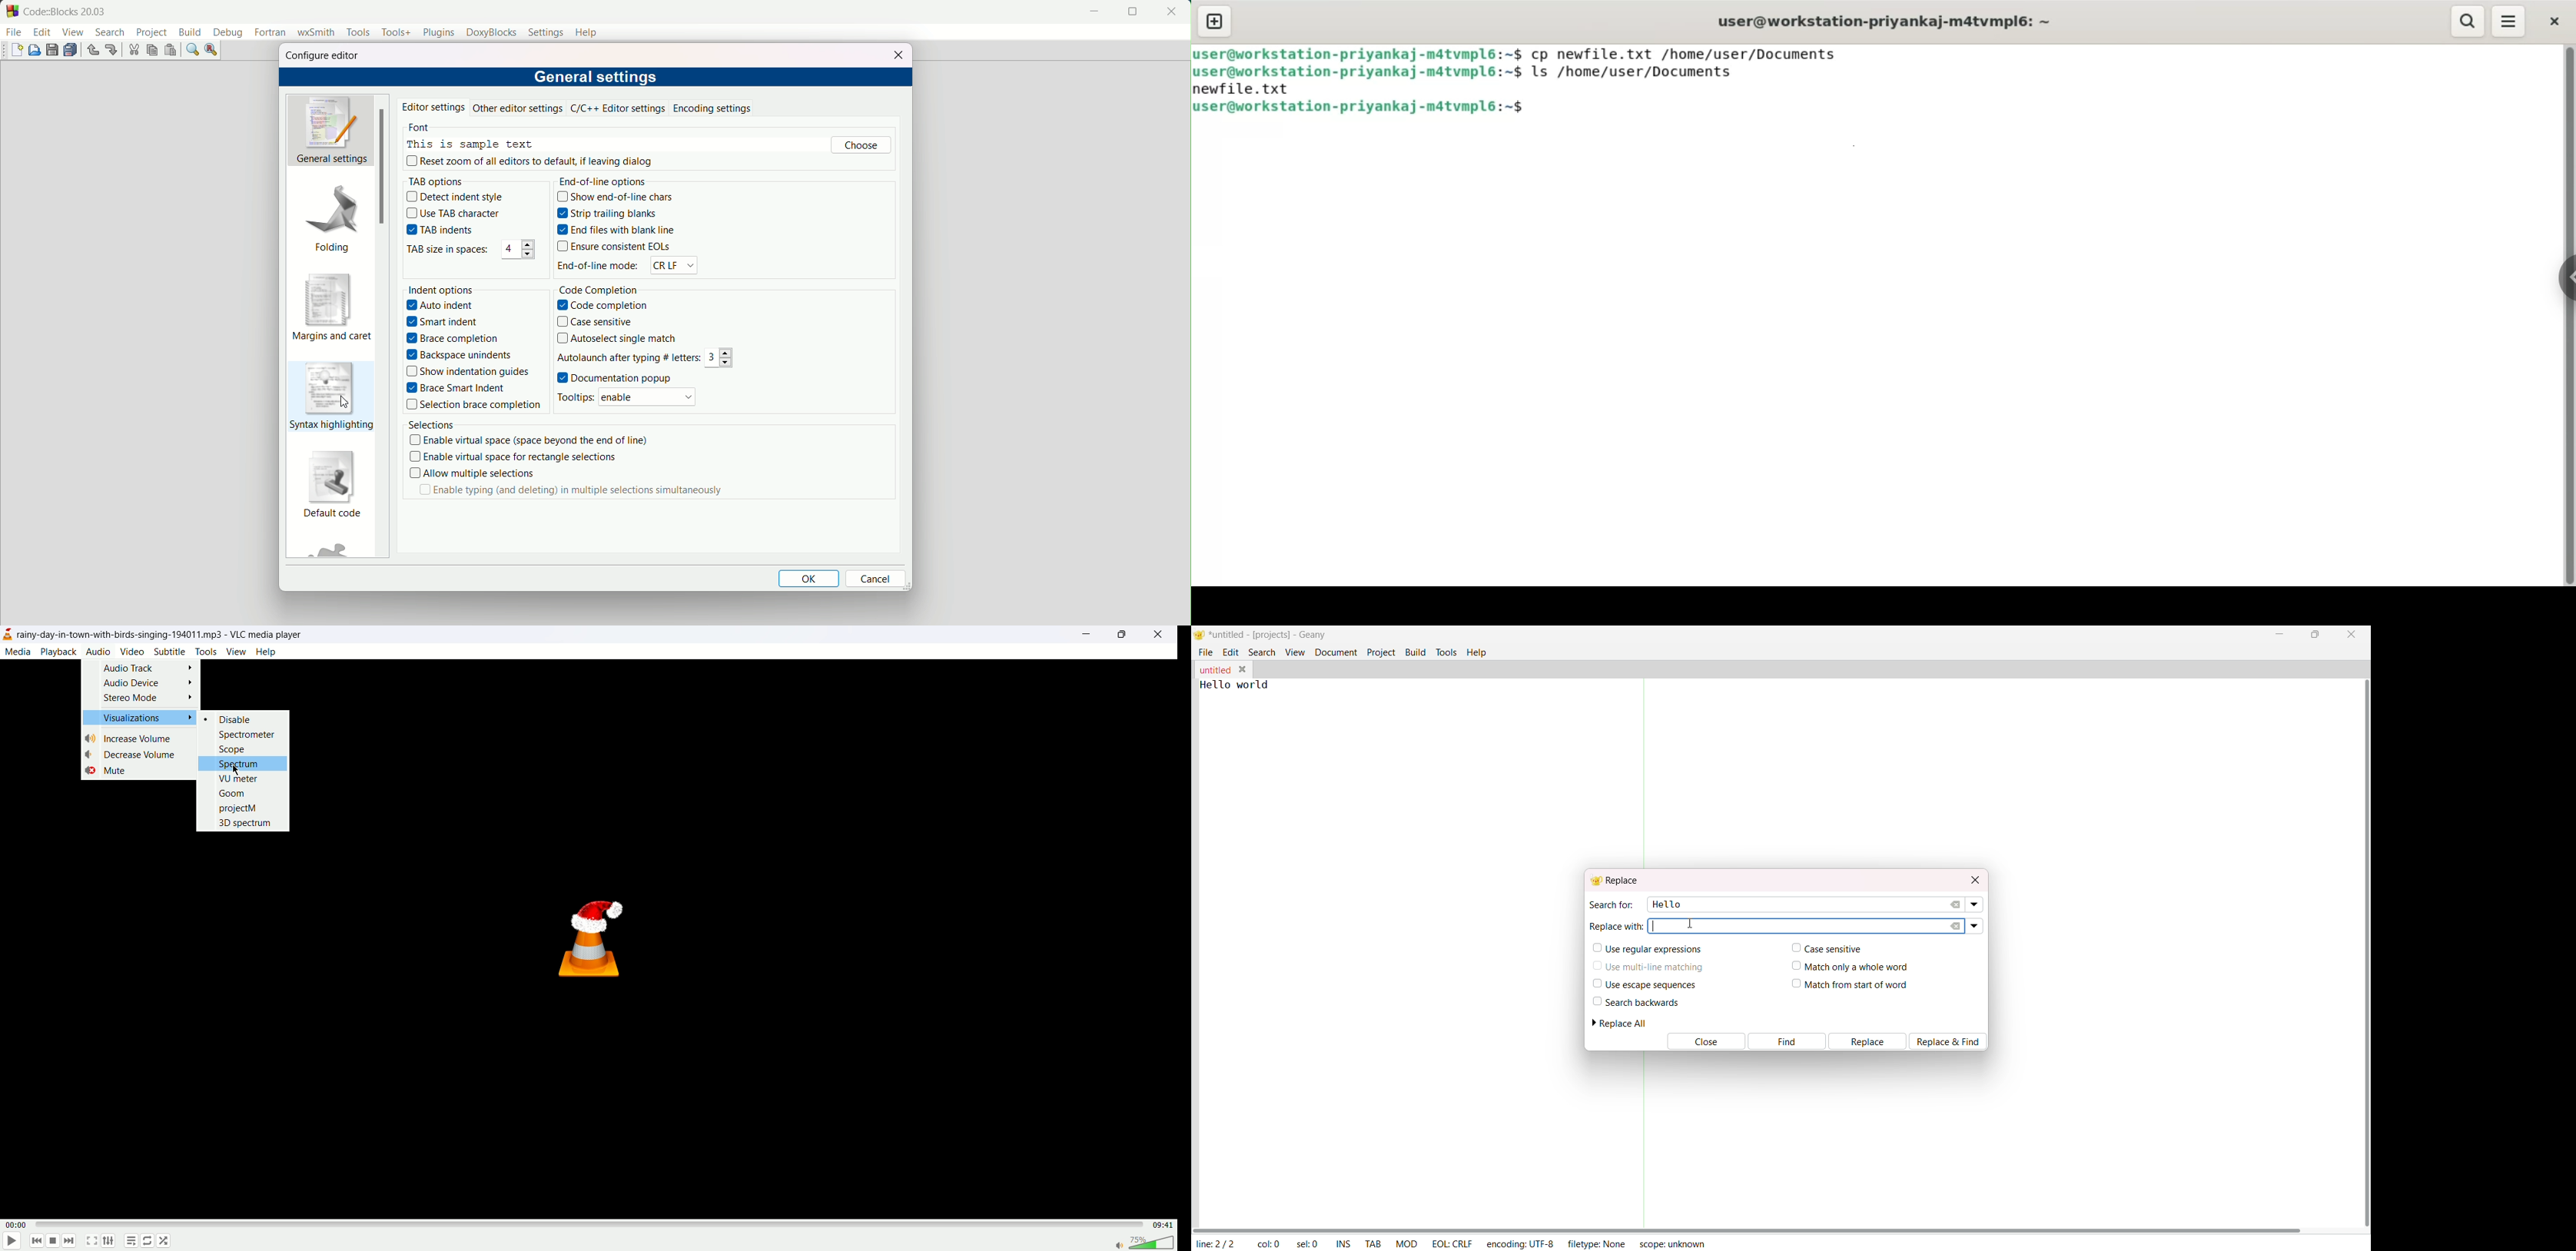 The image size is (2576, 1260). What do you see at coordinates (614, 376) in the screenshot?
I see `documentation popup` at bounding box center [614, 376].